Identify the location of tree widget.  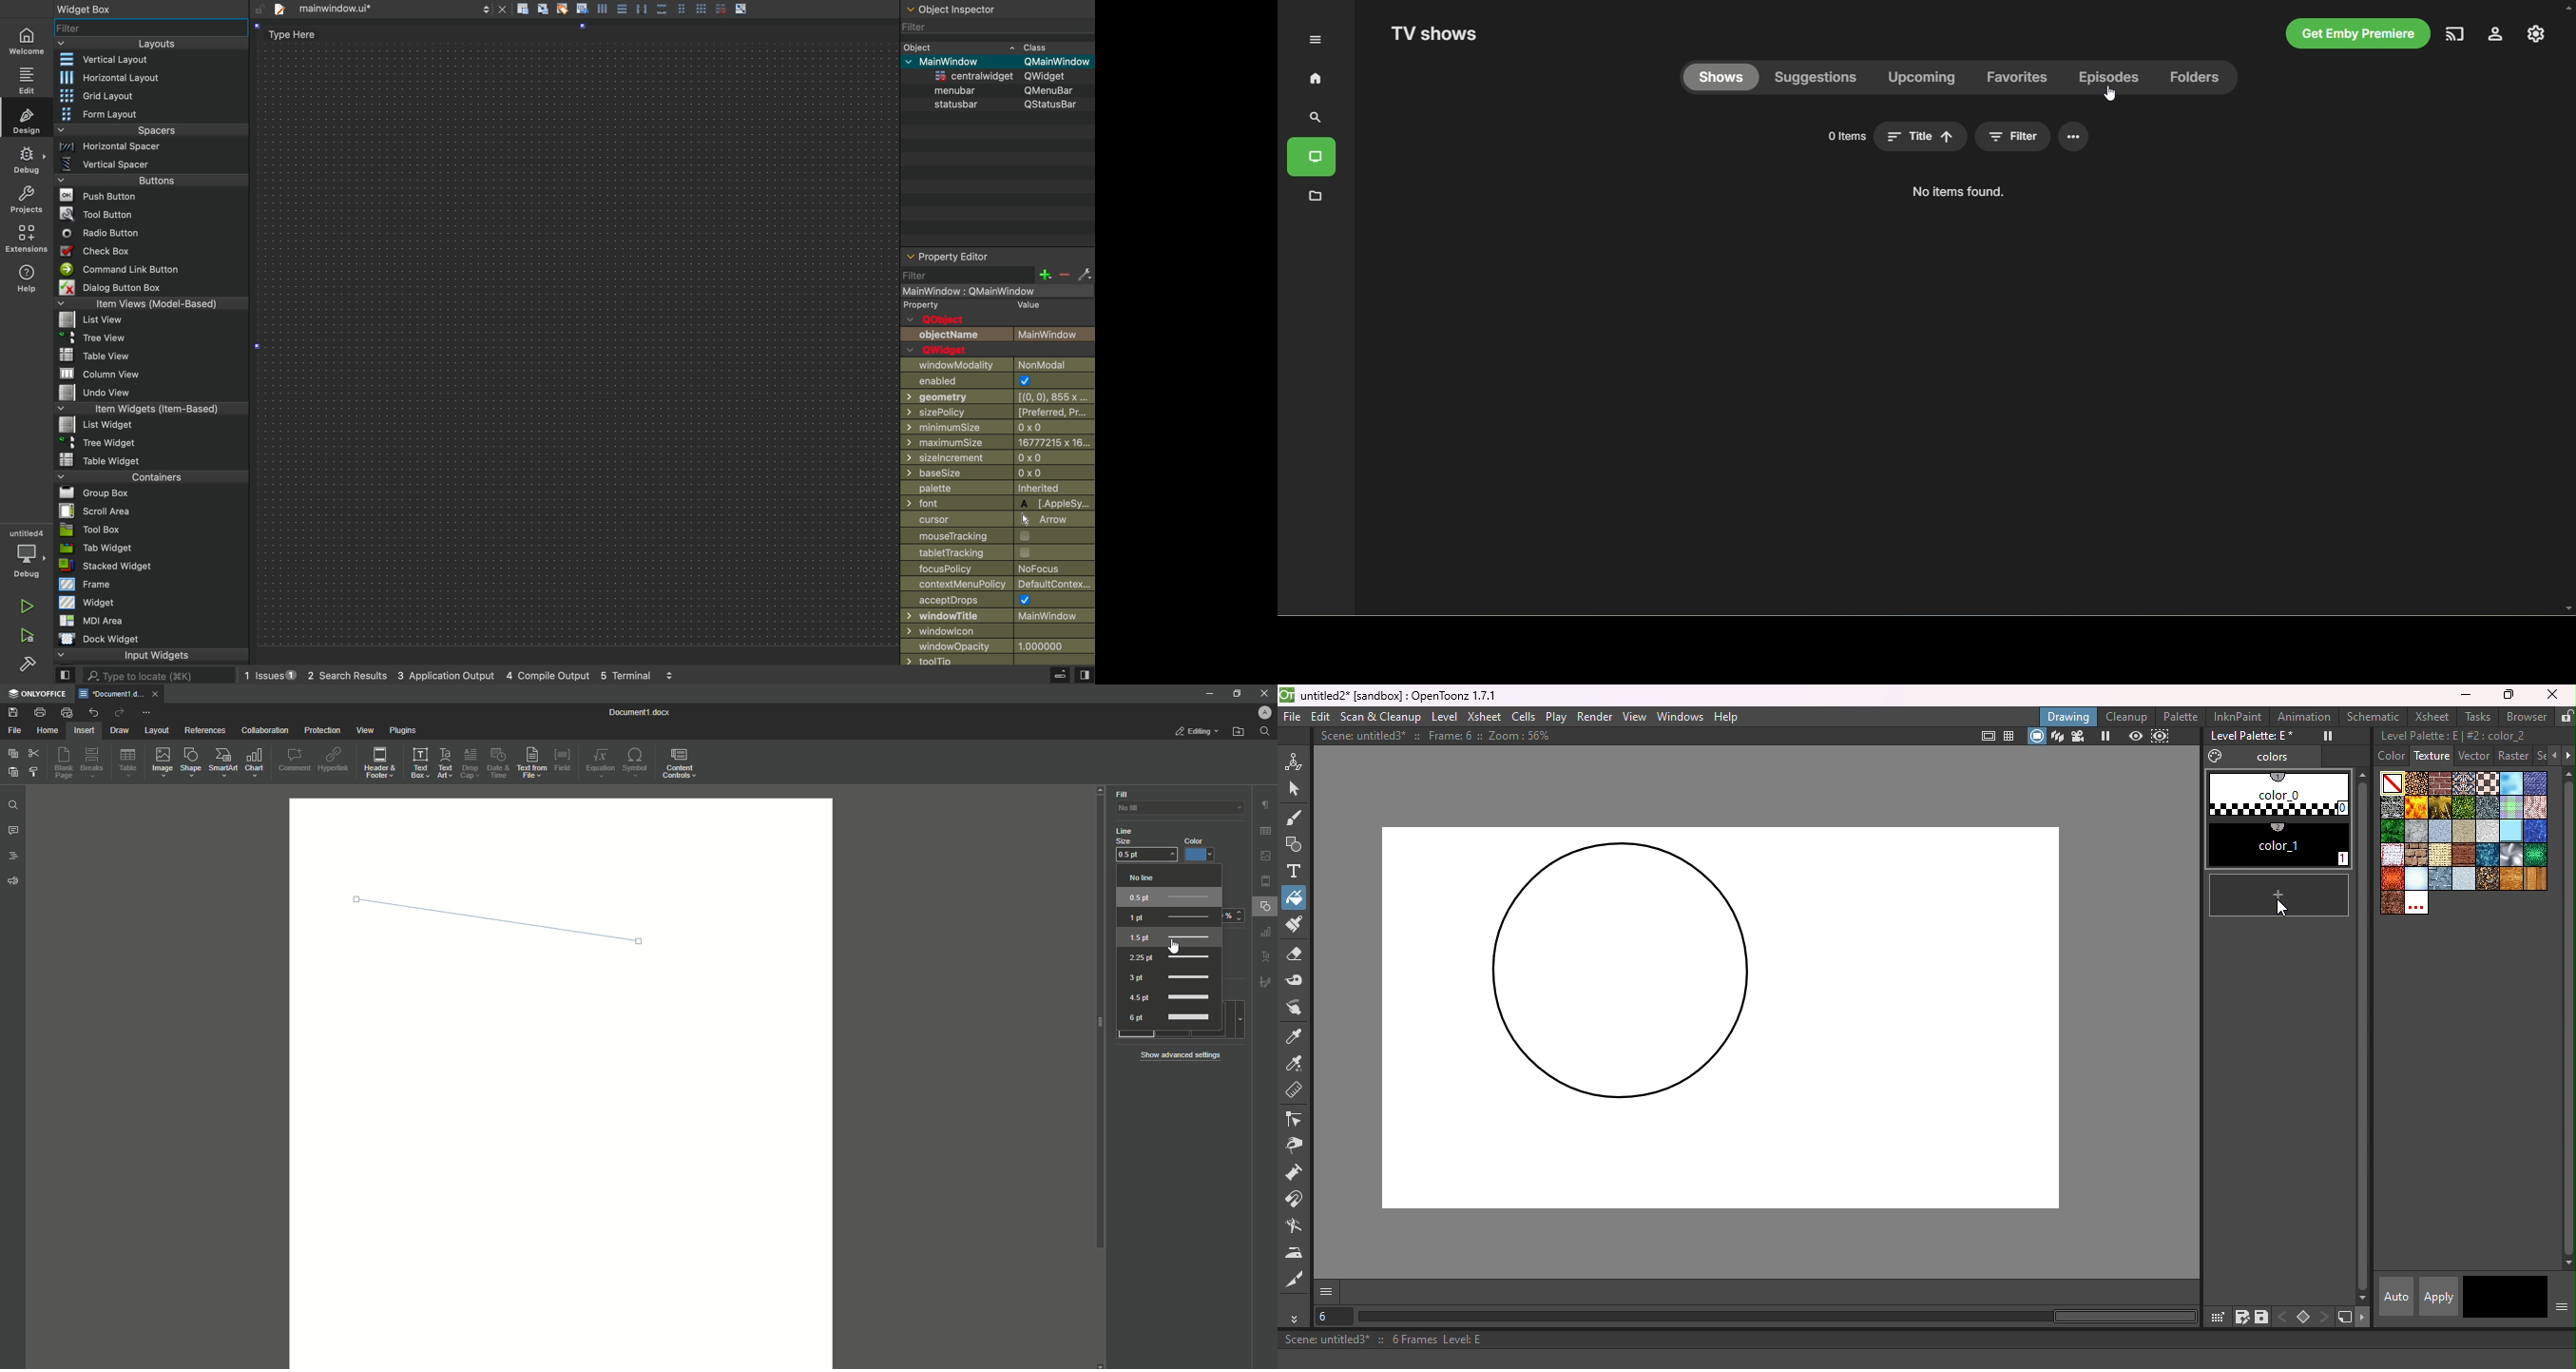
(152, 442).